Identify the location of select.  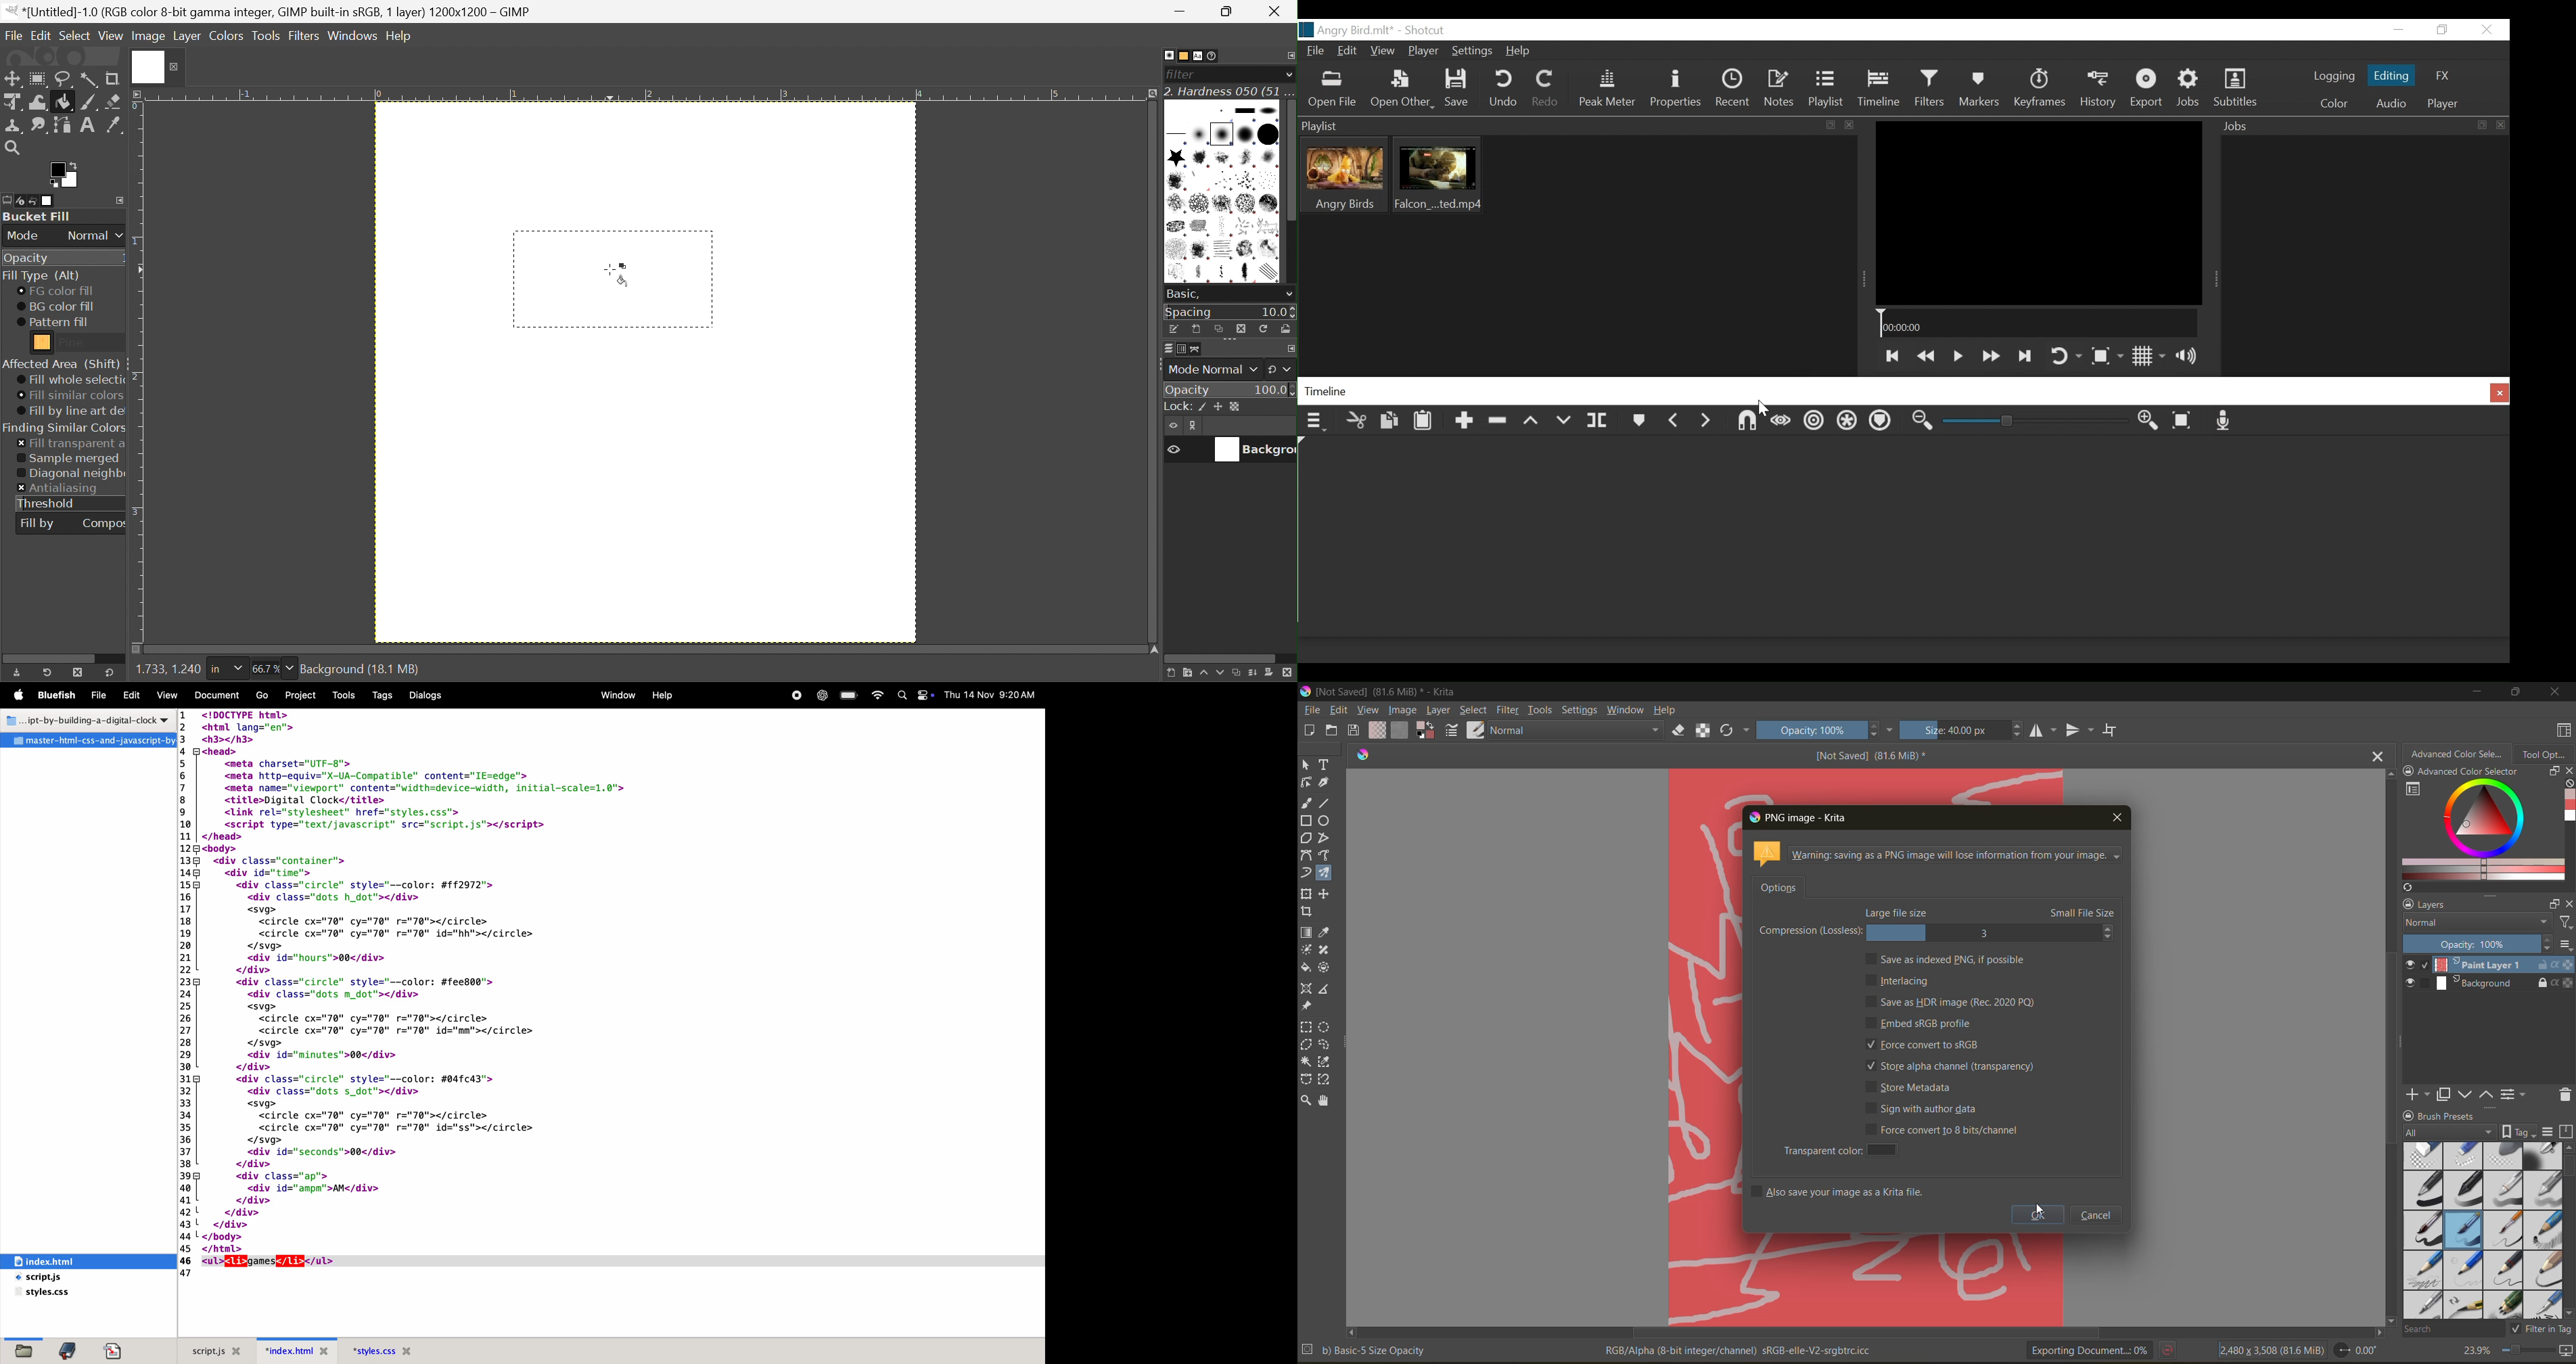
(1472, 711).